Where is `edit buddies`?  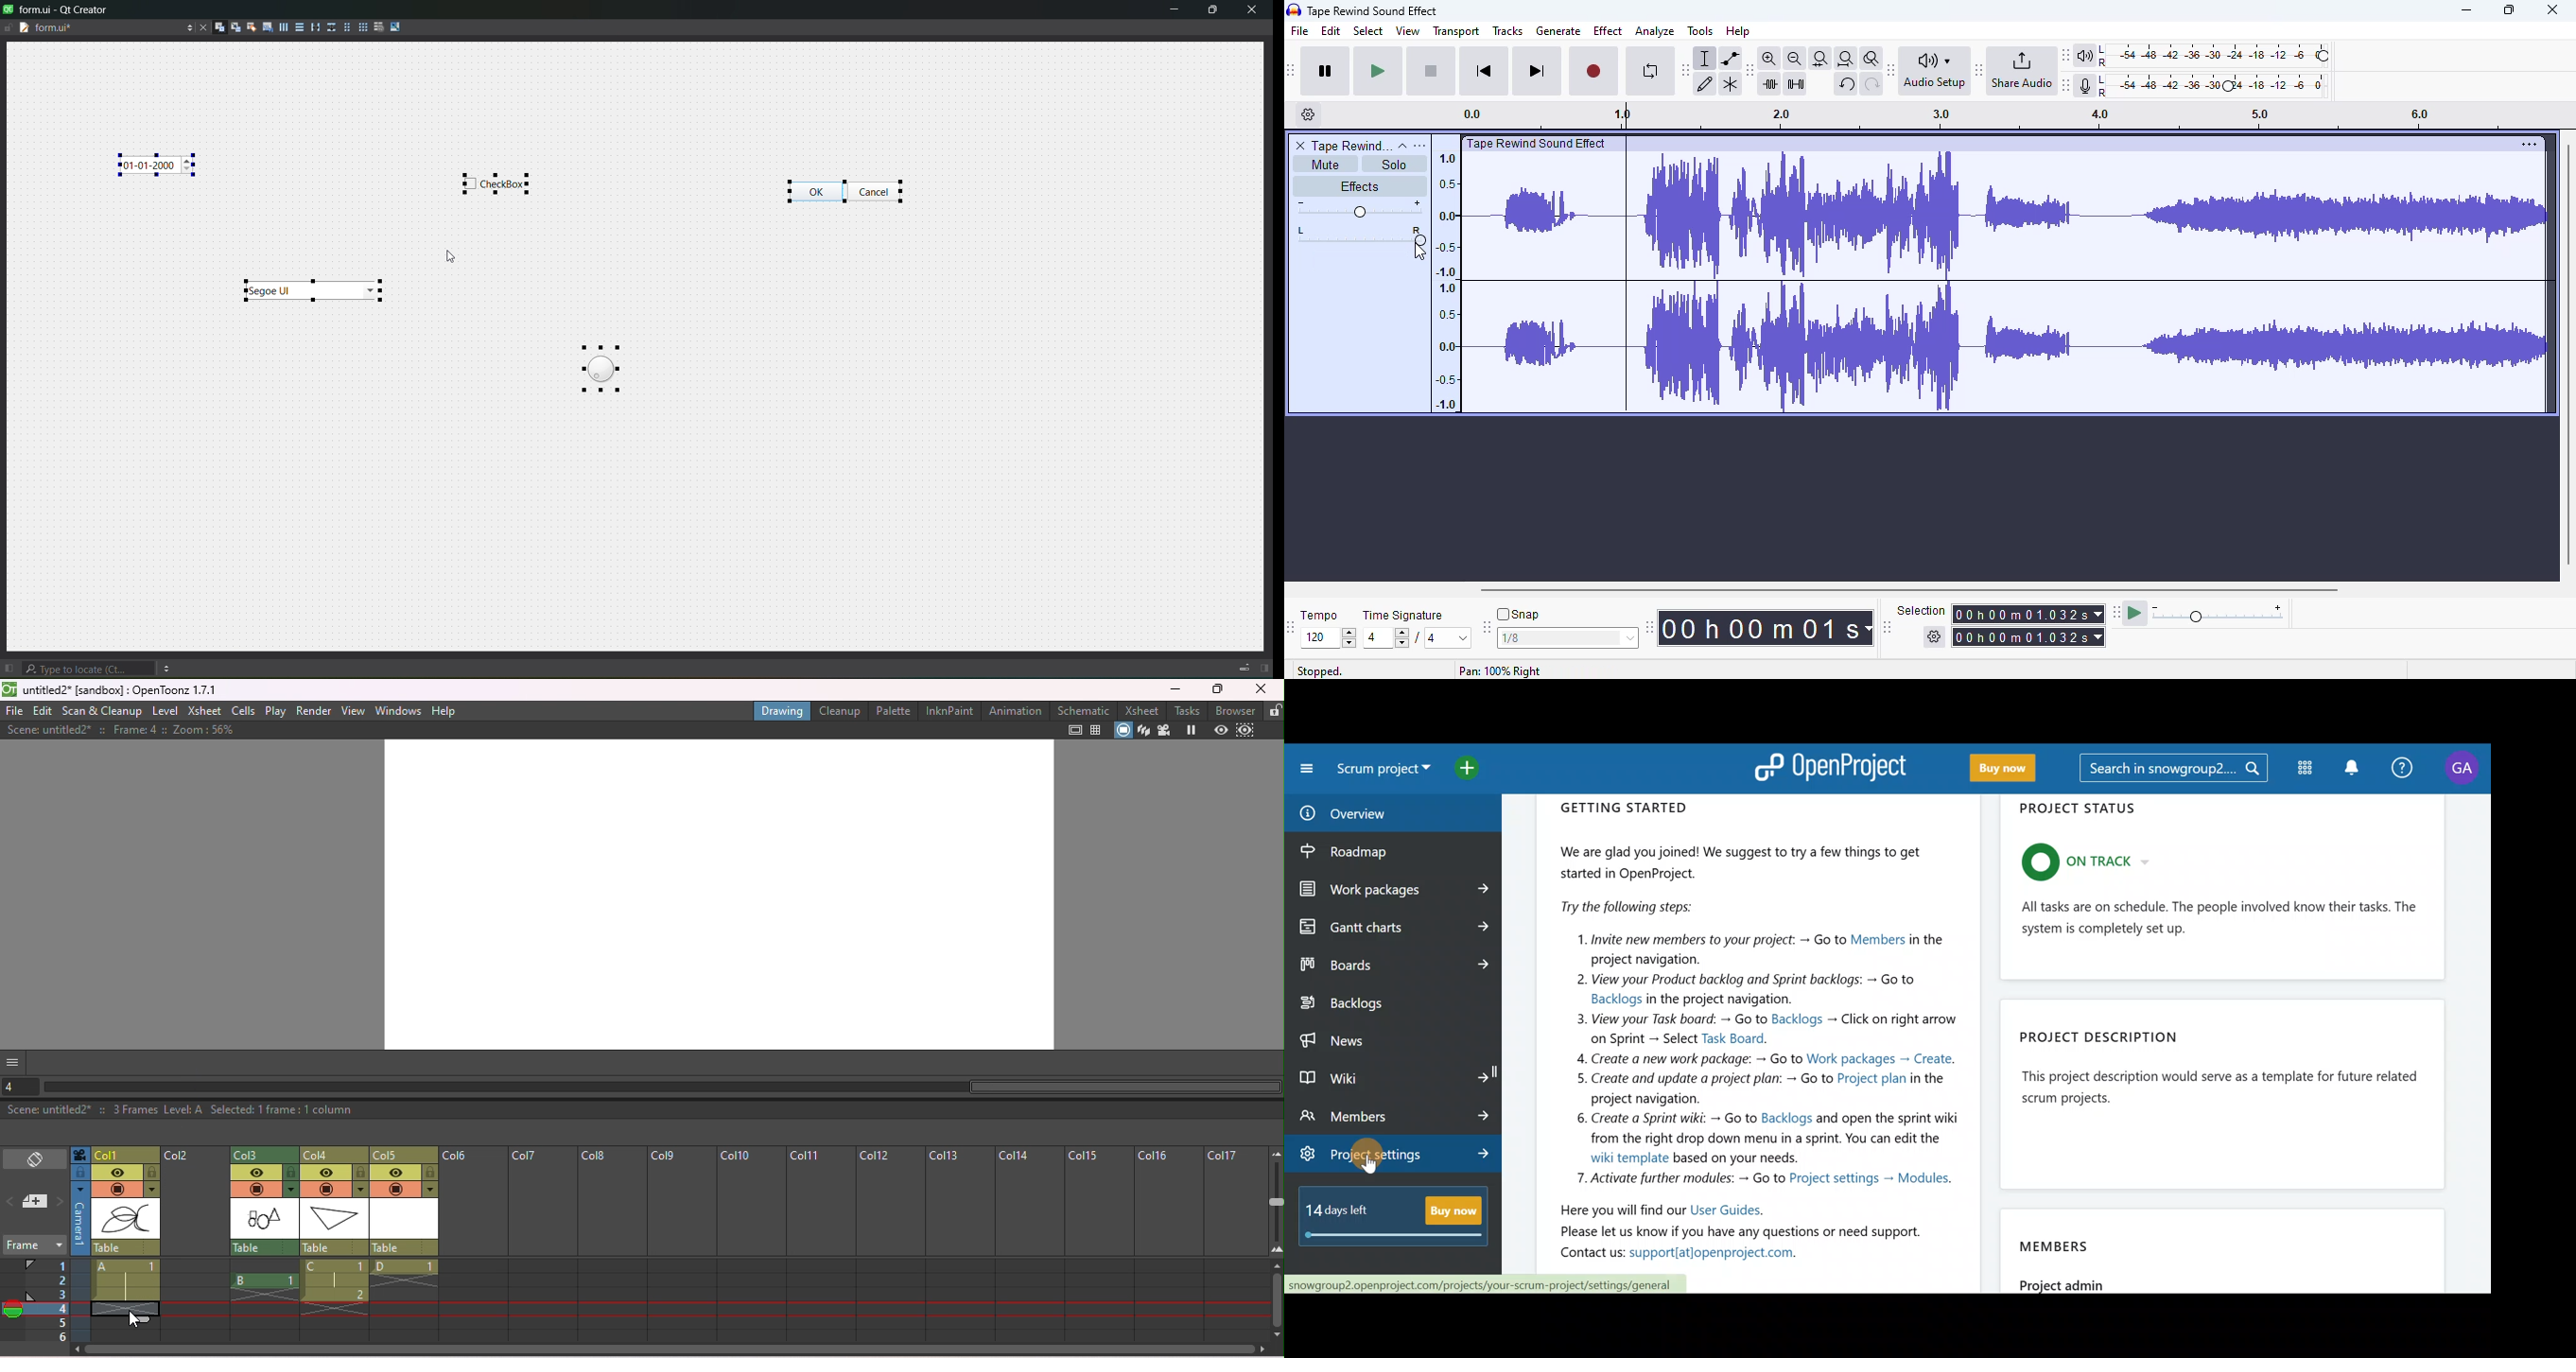 edit buddies is located at coordinates (249, 27).